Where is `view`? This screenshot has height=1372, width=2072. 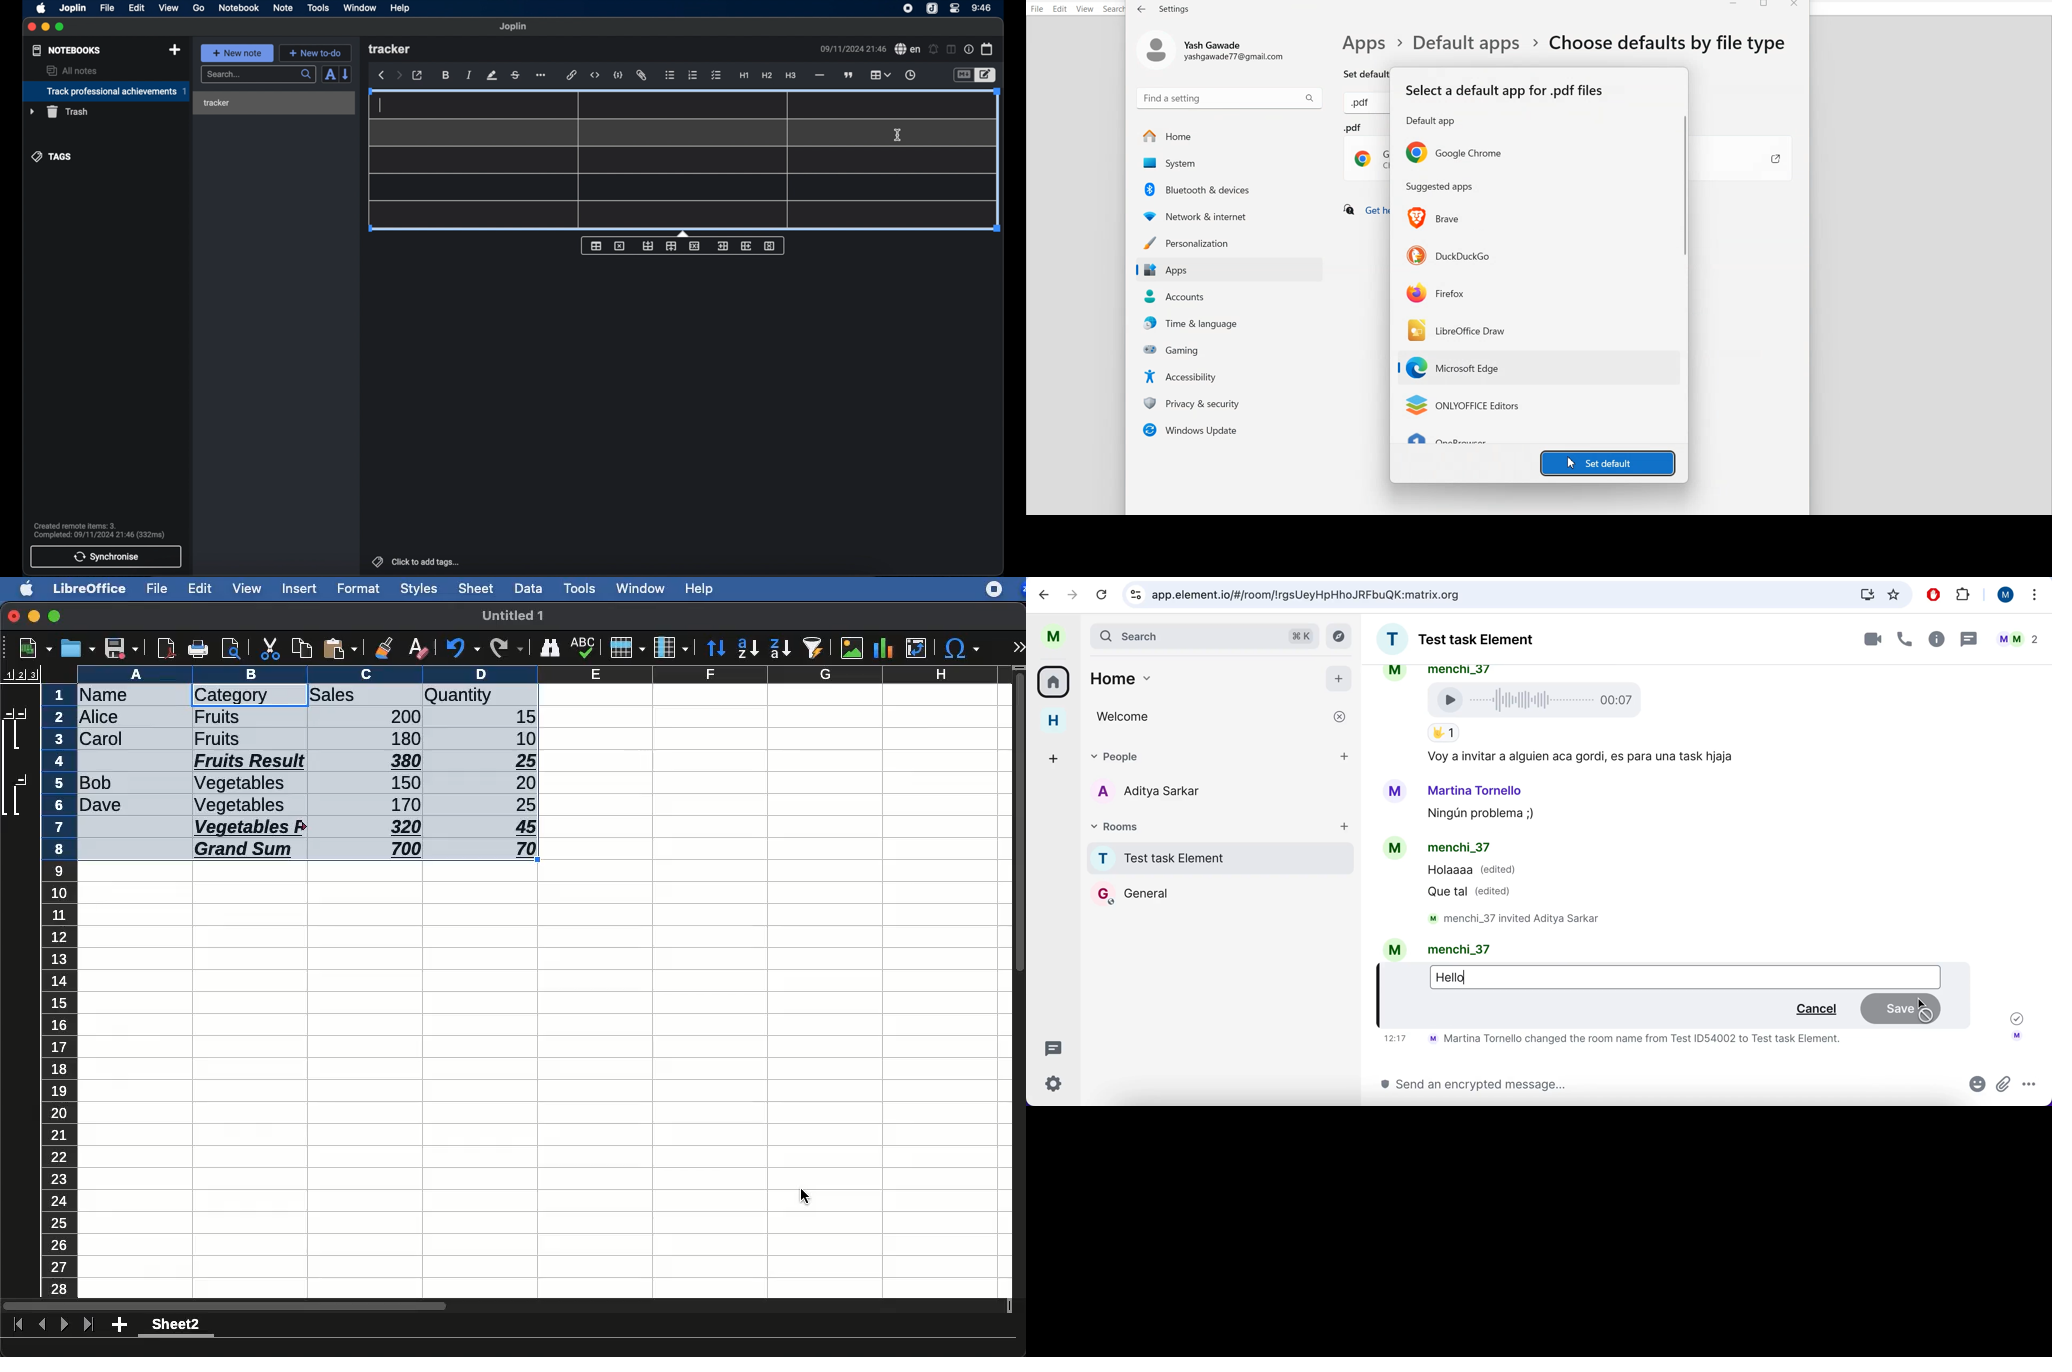 view is located at coordinates (168, 7).